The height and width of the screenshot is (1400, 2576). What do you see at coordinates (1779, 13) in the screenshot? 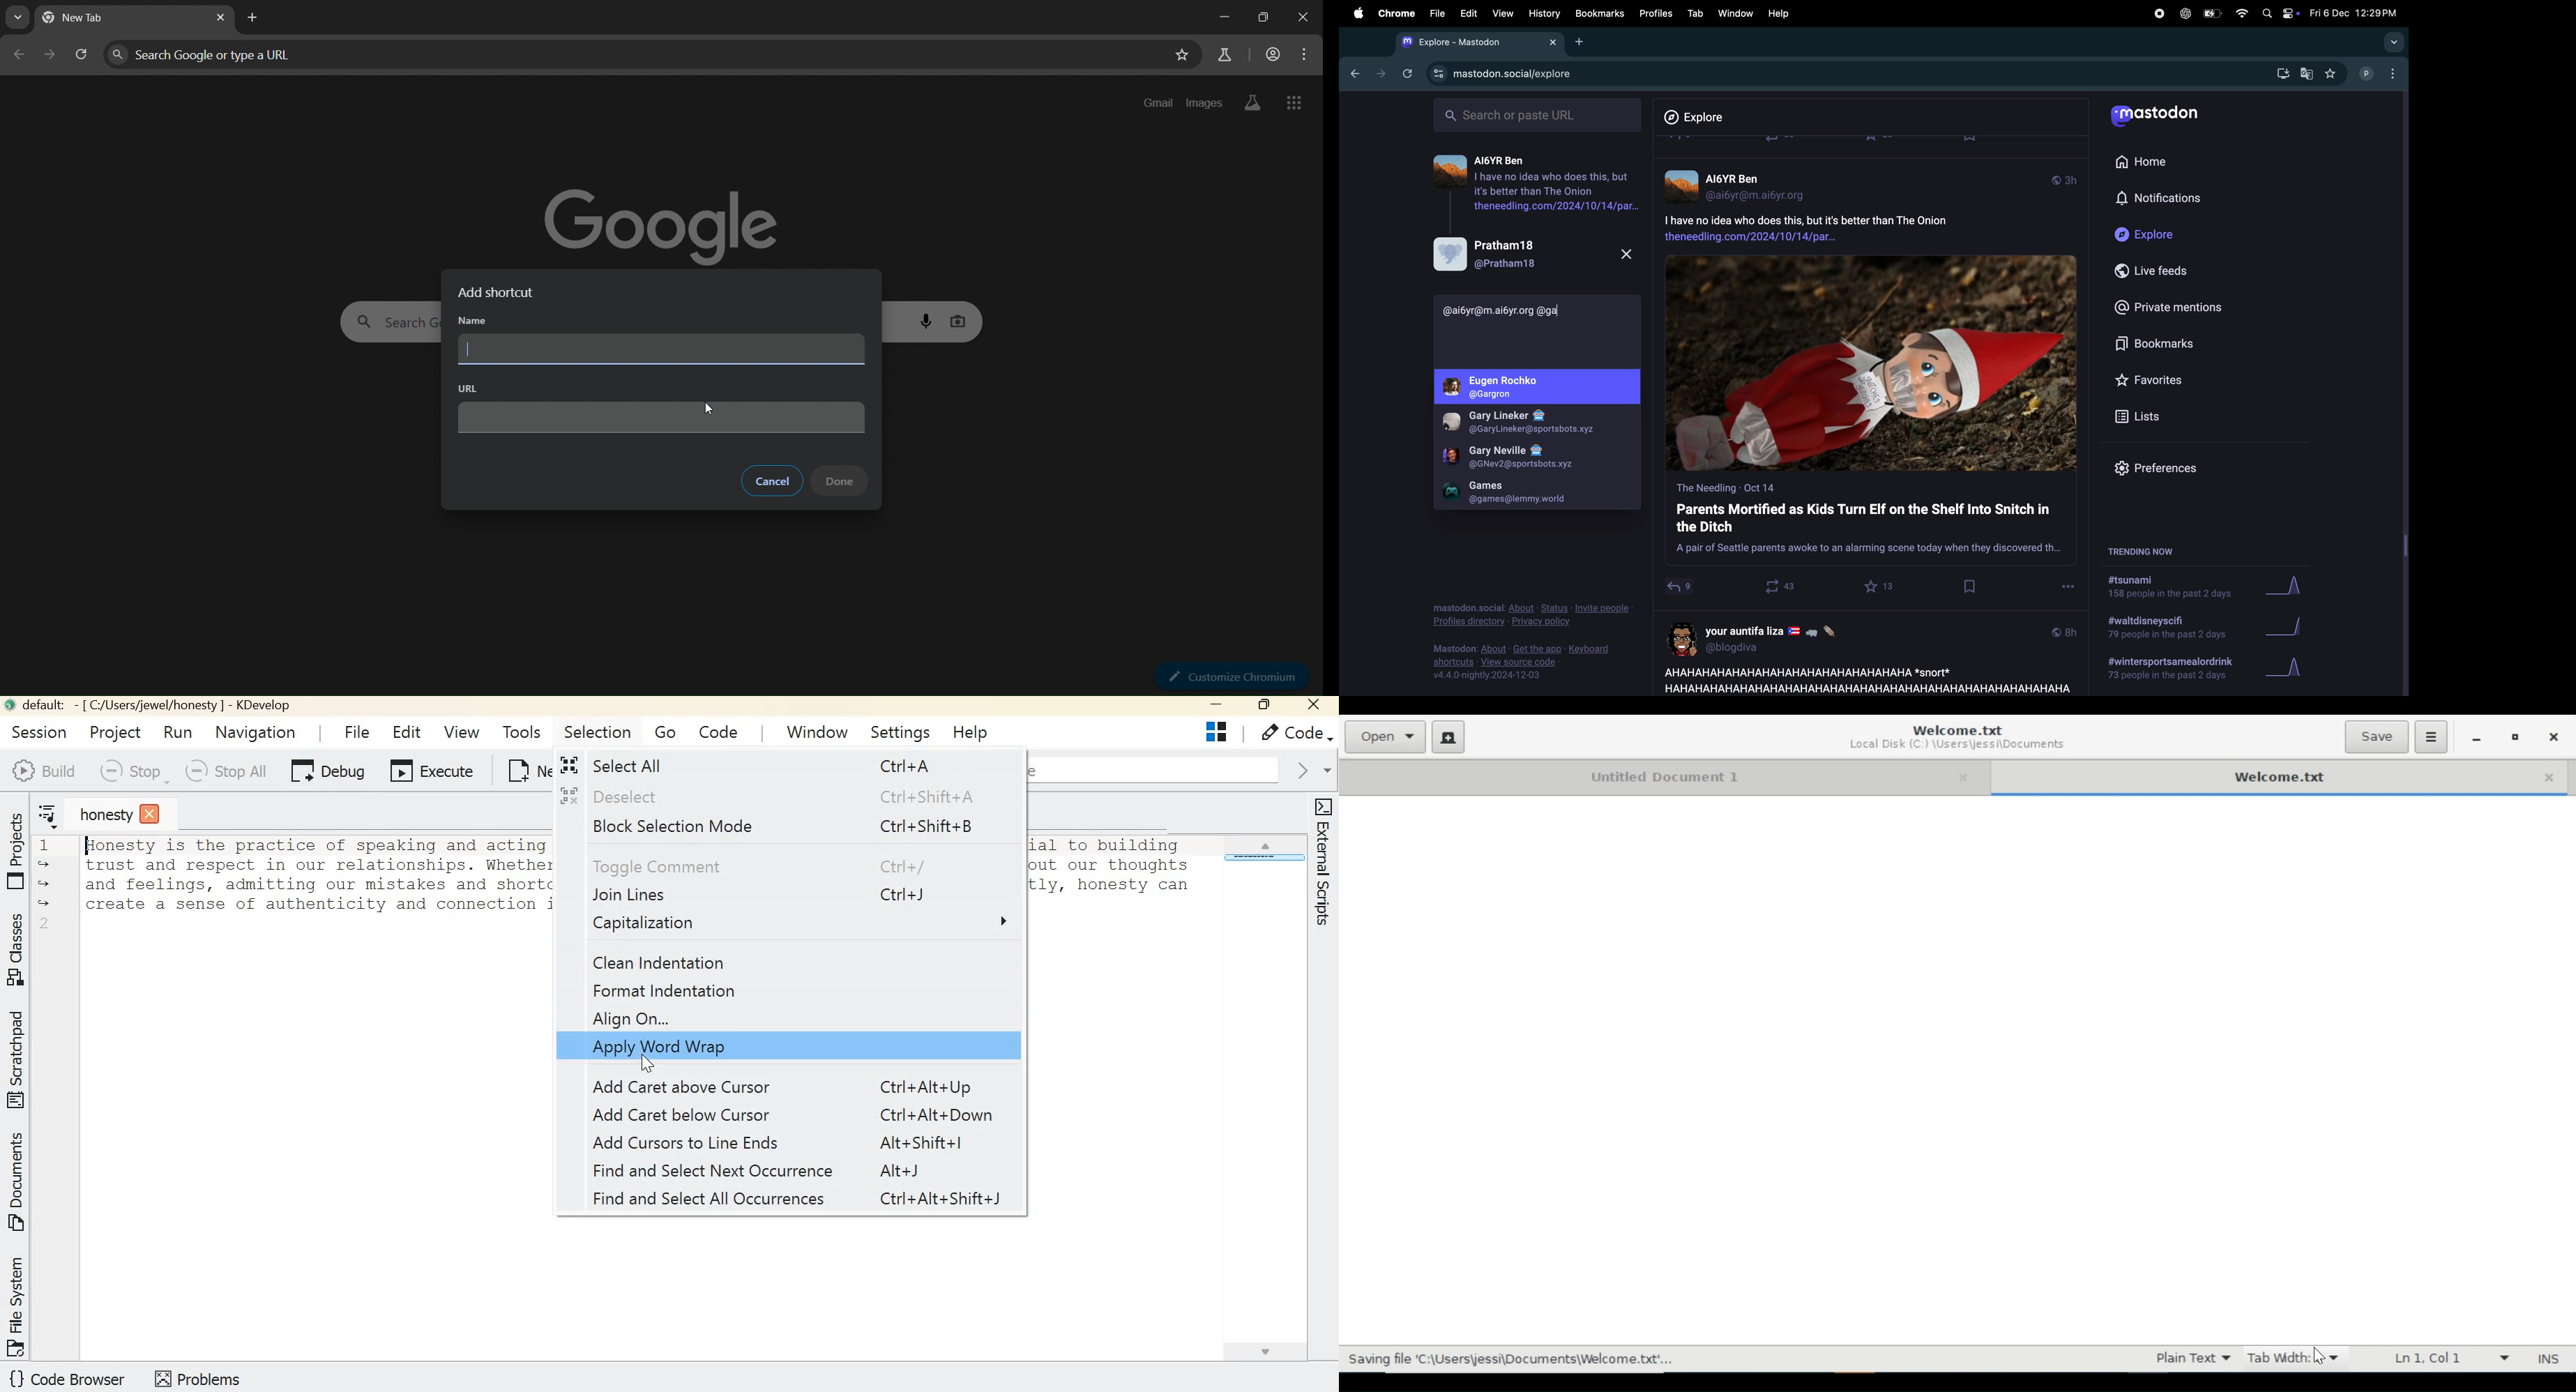
I see `help` at bounding box center [1779, 13].